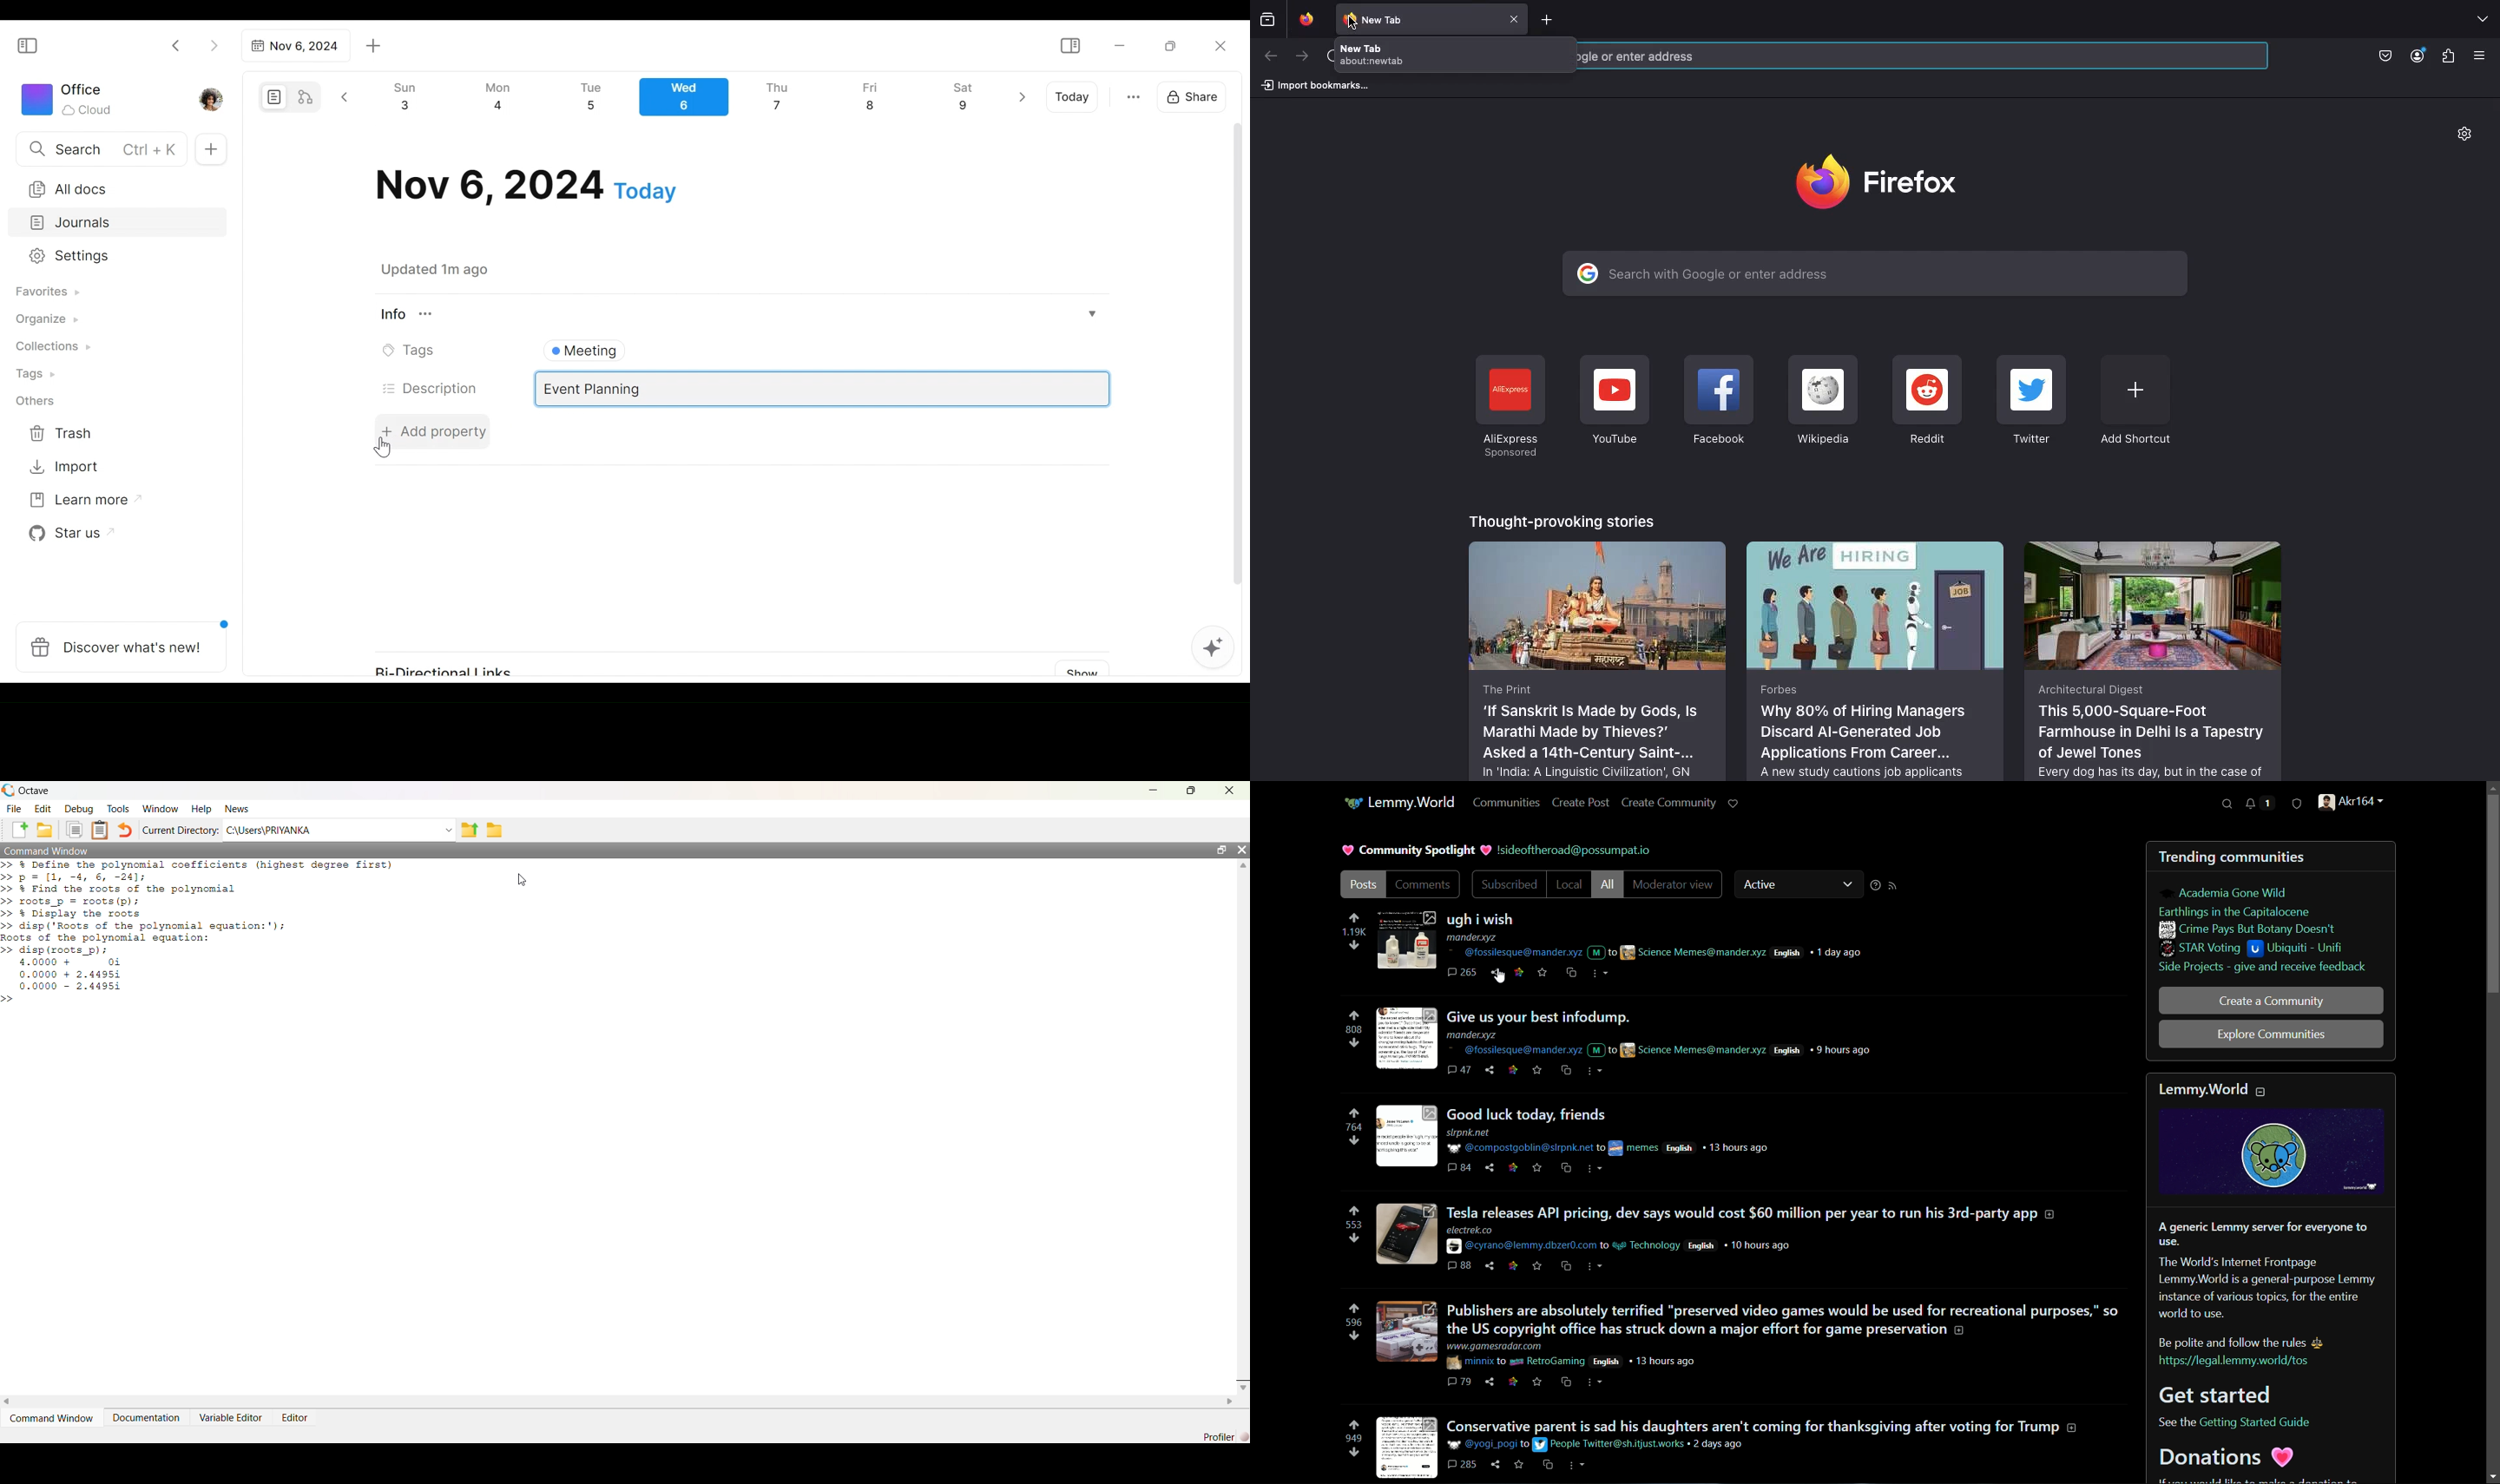 This screenshot has height=1484, width=2520. I want to click on Octave, so click(32, 791).